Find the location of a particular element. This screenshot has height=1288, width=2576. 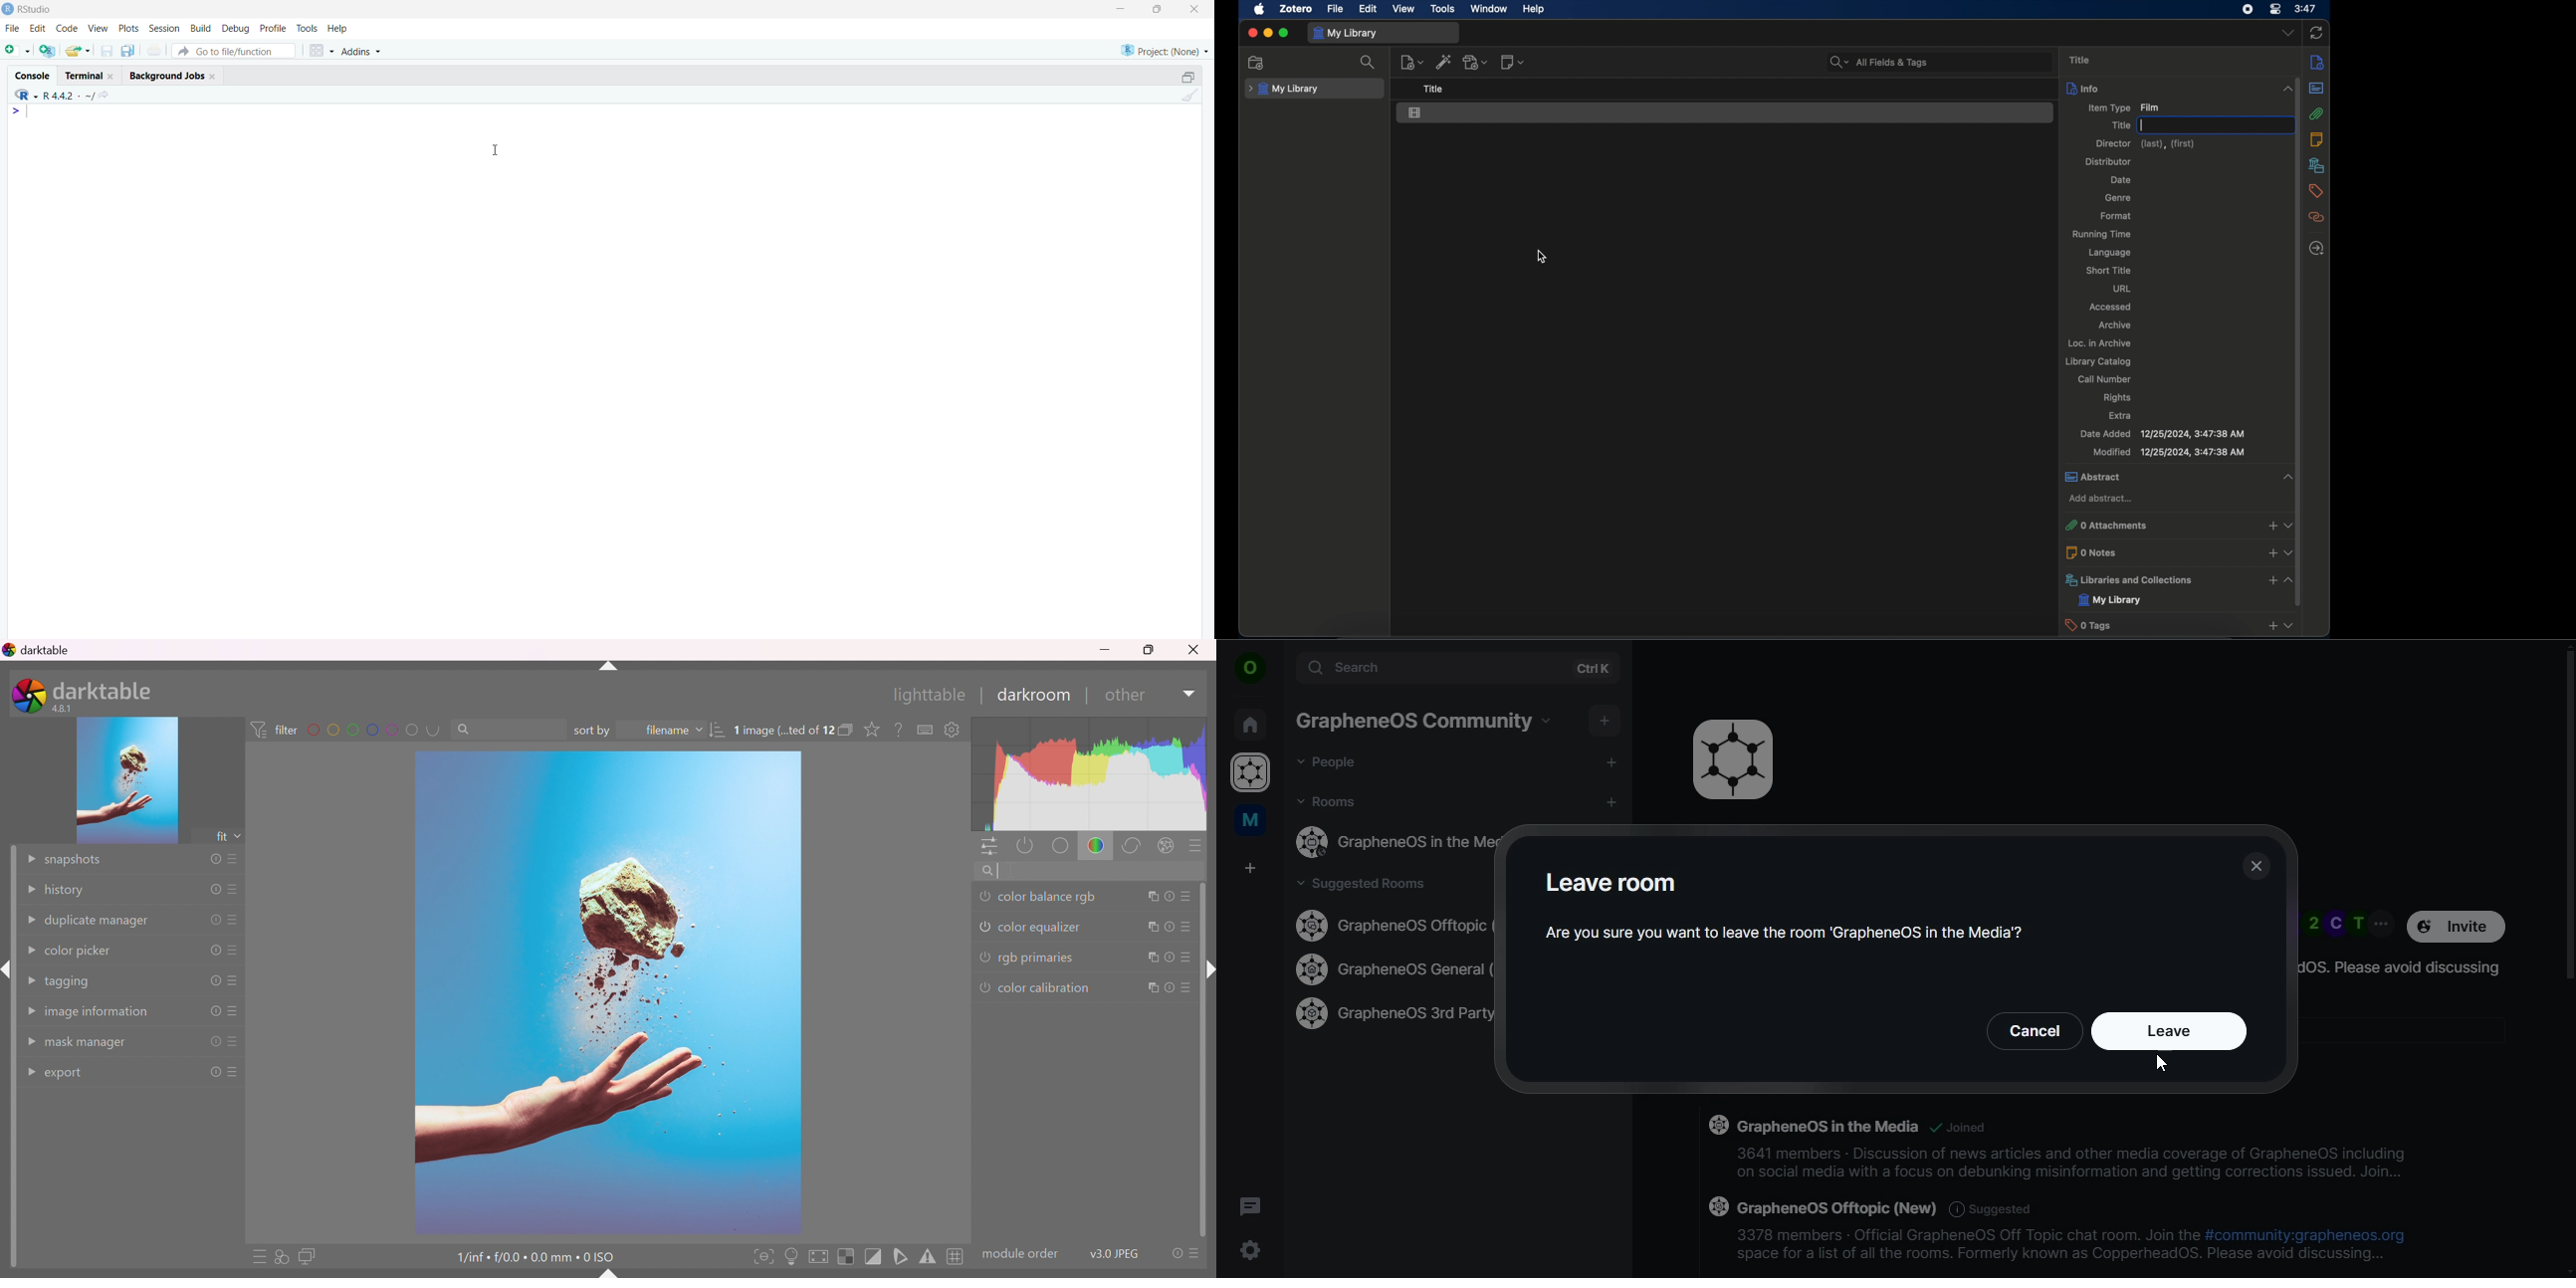

Drop Down is located at coordinates (29, 1071).